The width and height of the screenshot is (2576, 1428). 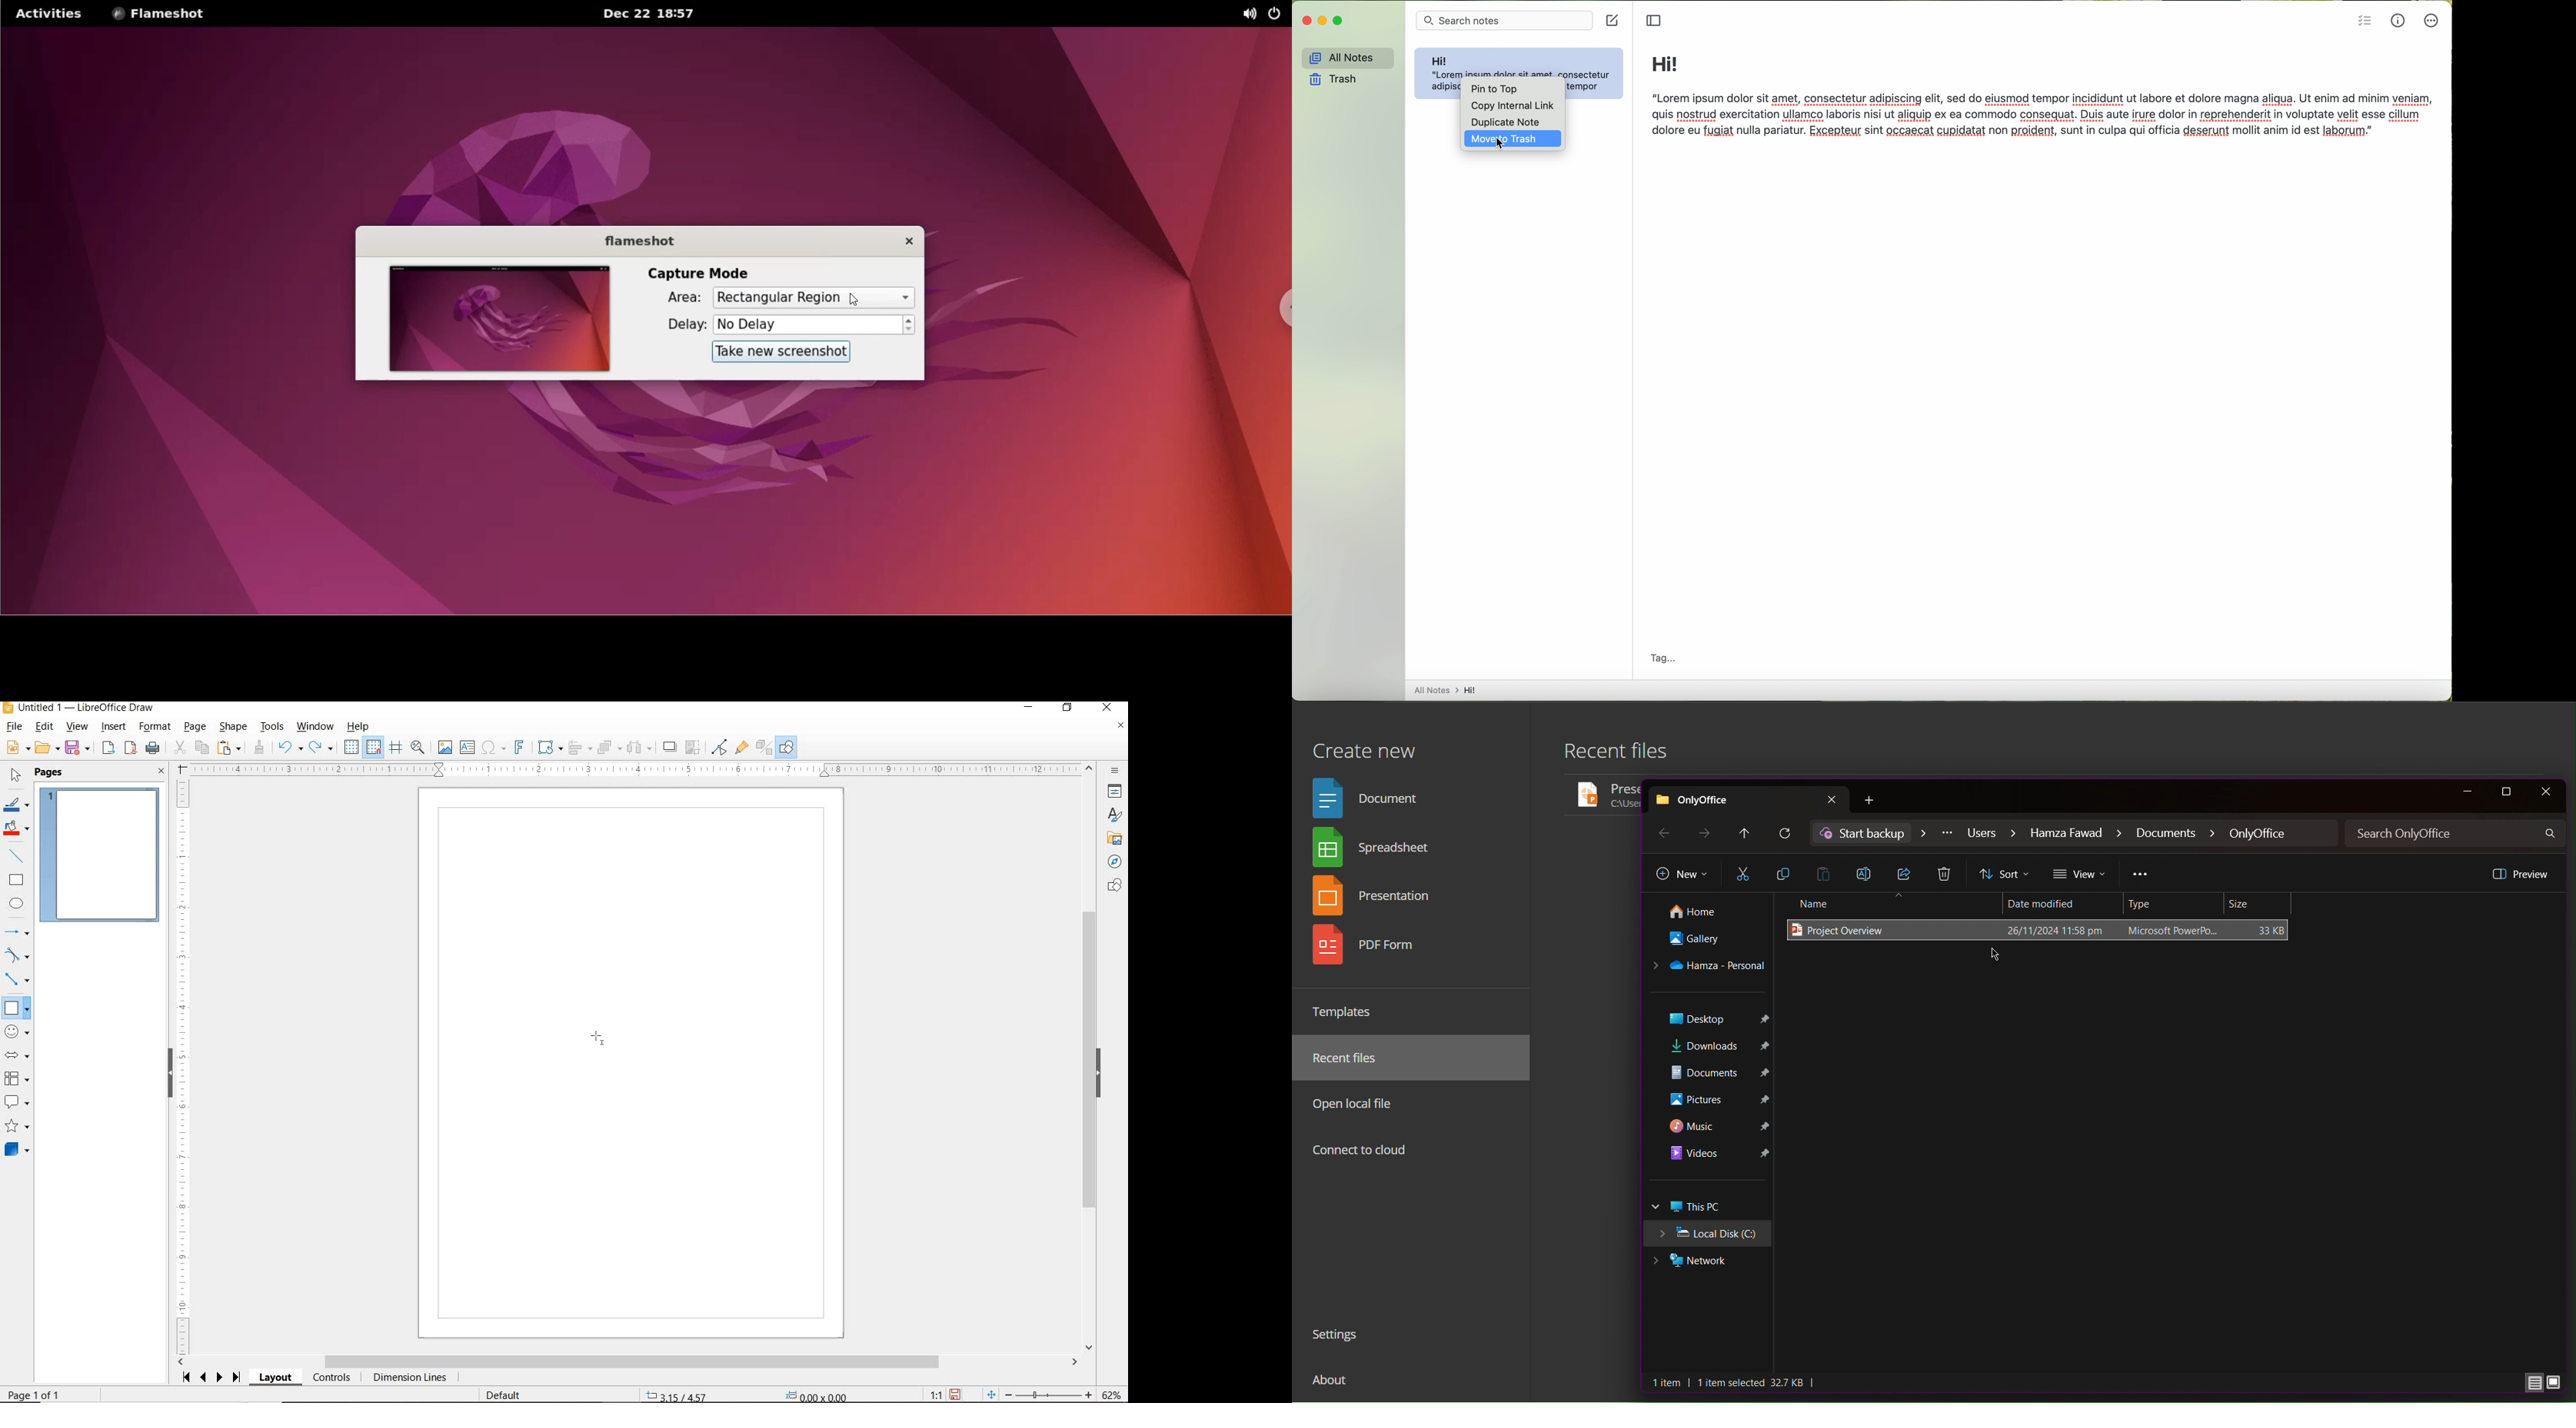 I want to click on flameshot options, so click(x=163, y=14).